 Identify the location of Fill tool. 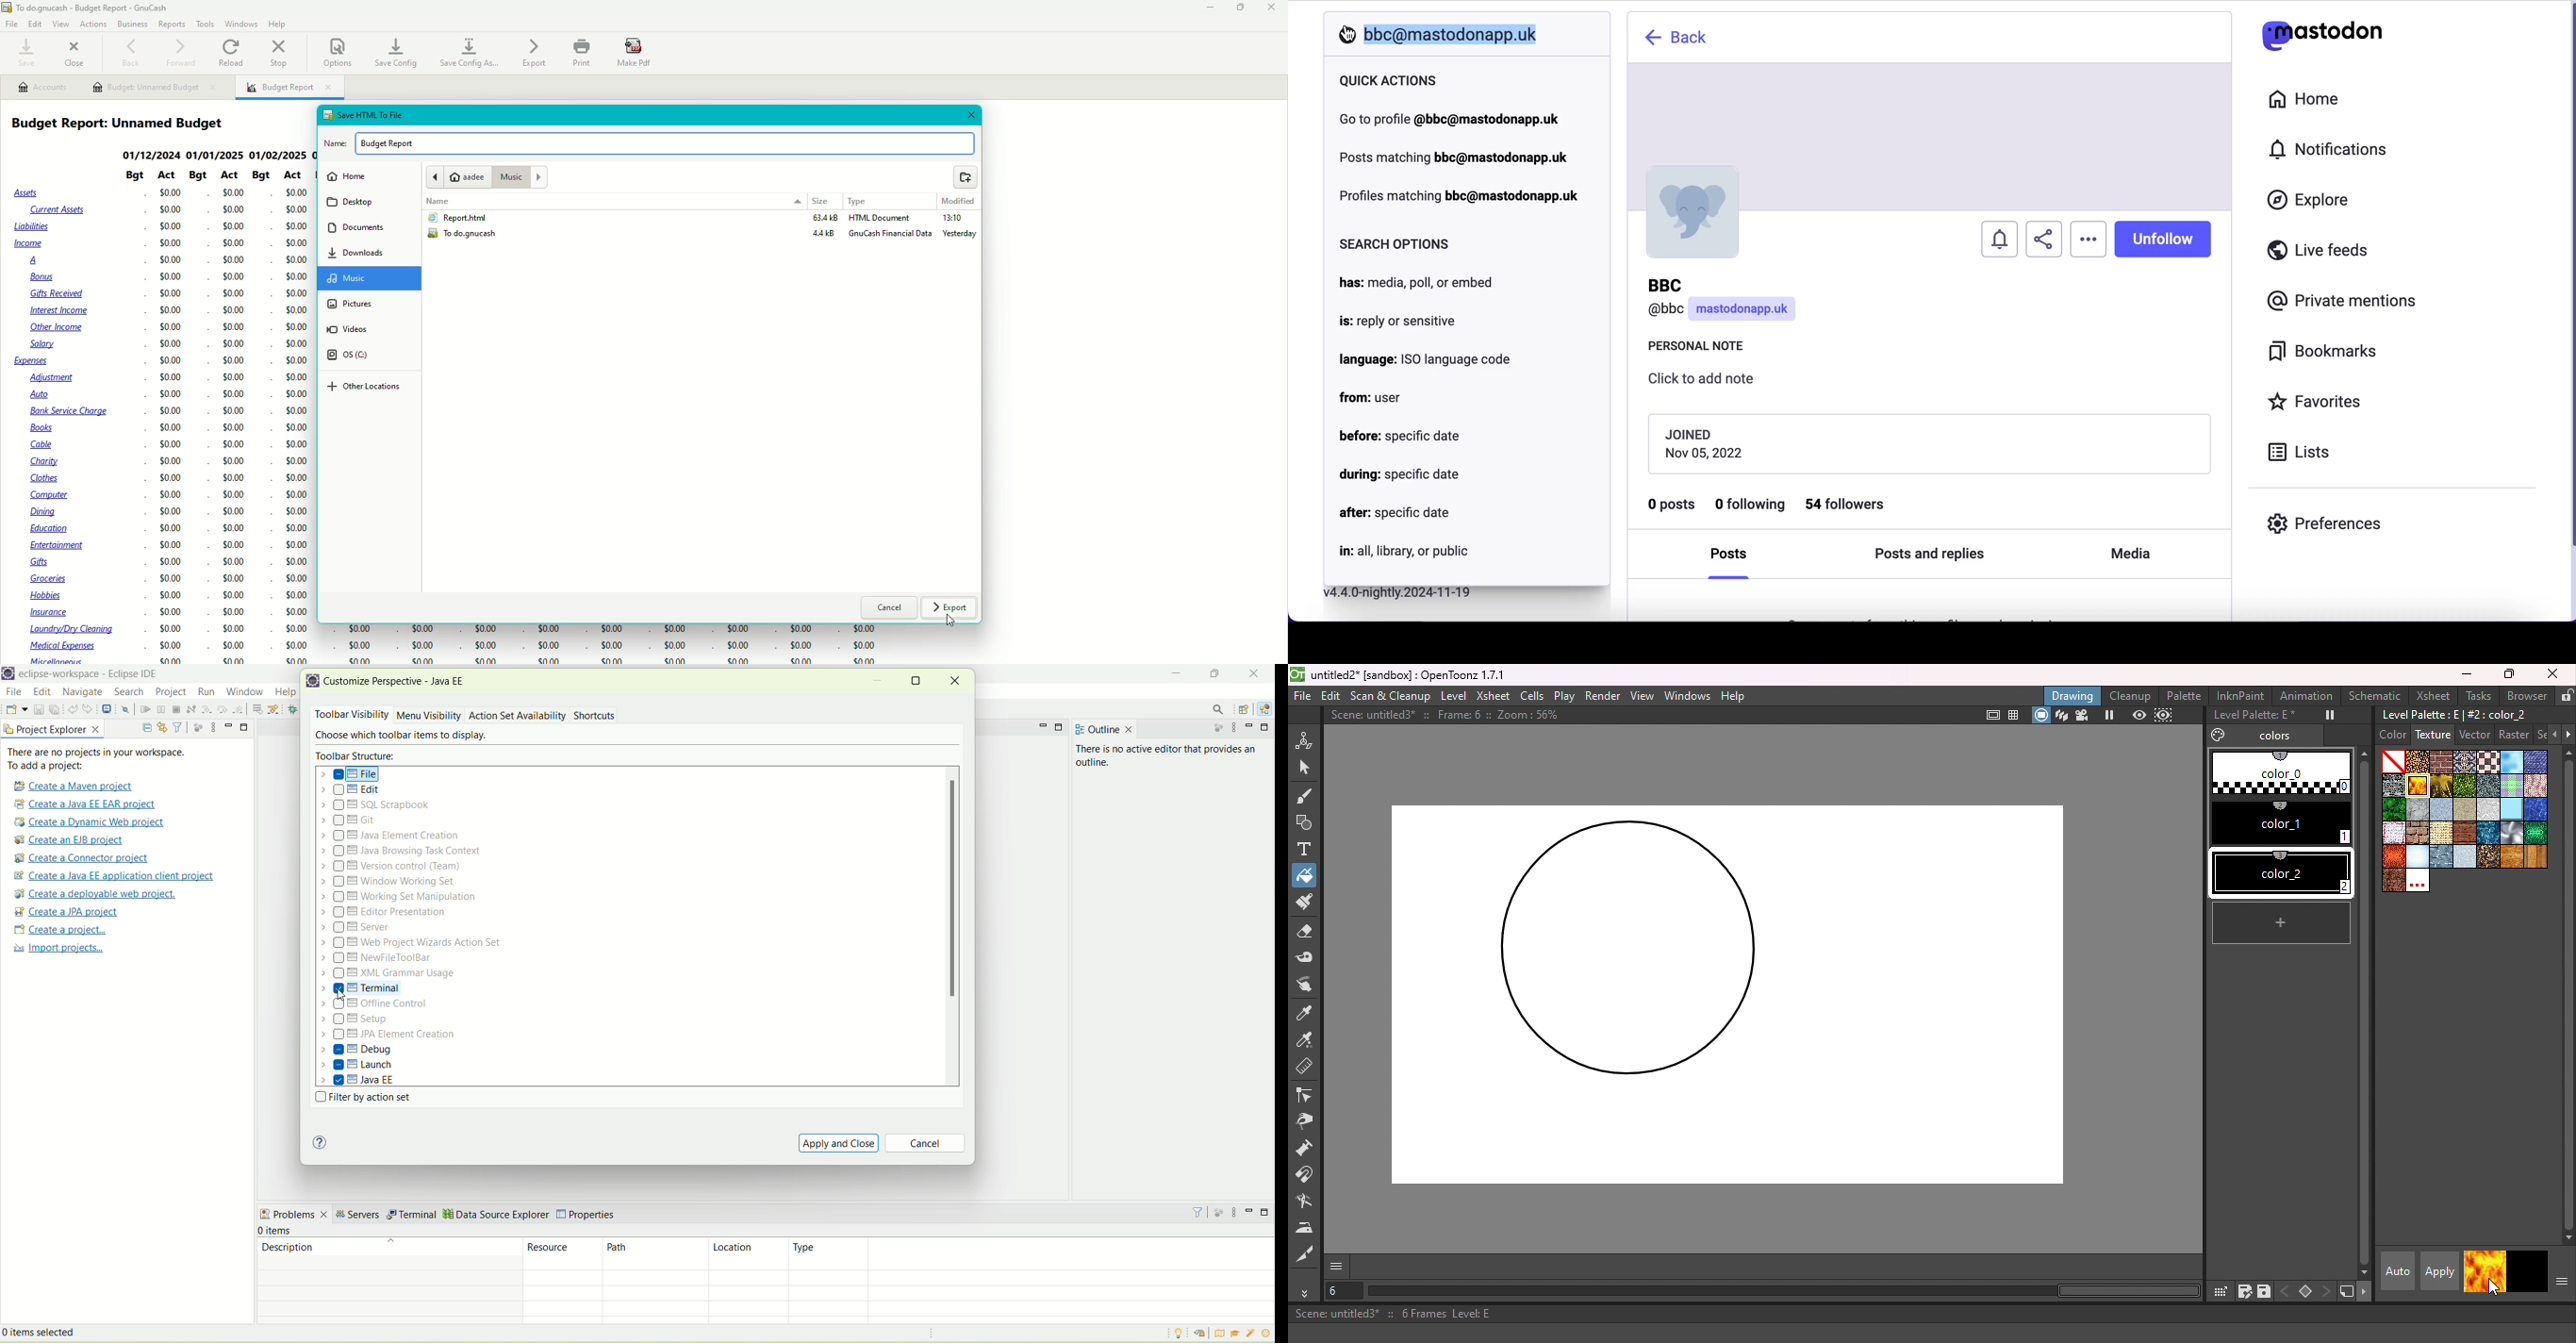
(1304, 878).